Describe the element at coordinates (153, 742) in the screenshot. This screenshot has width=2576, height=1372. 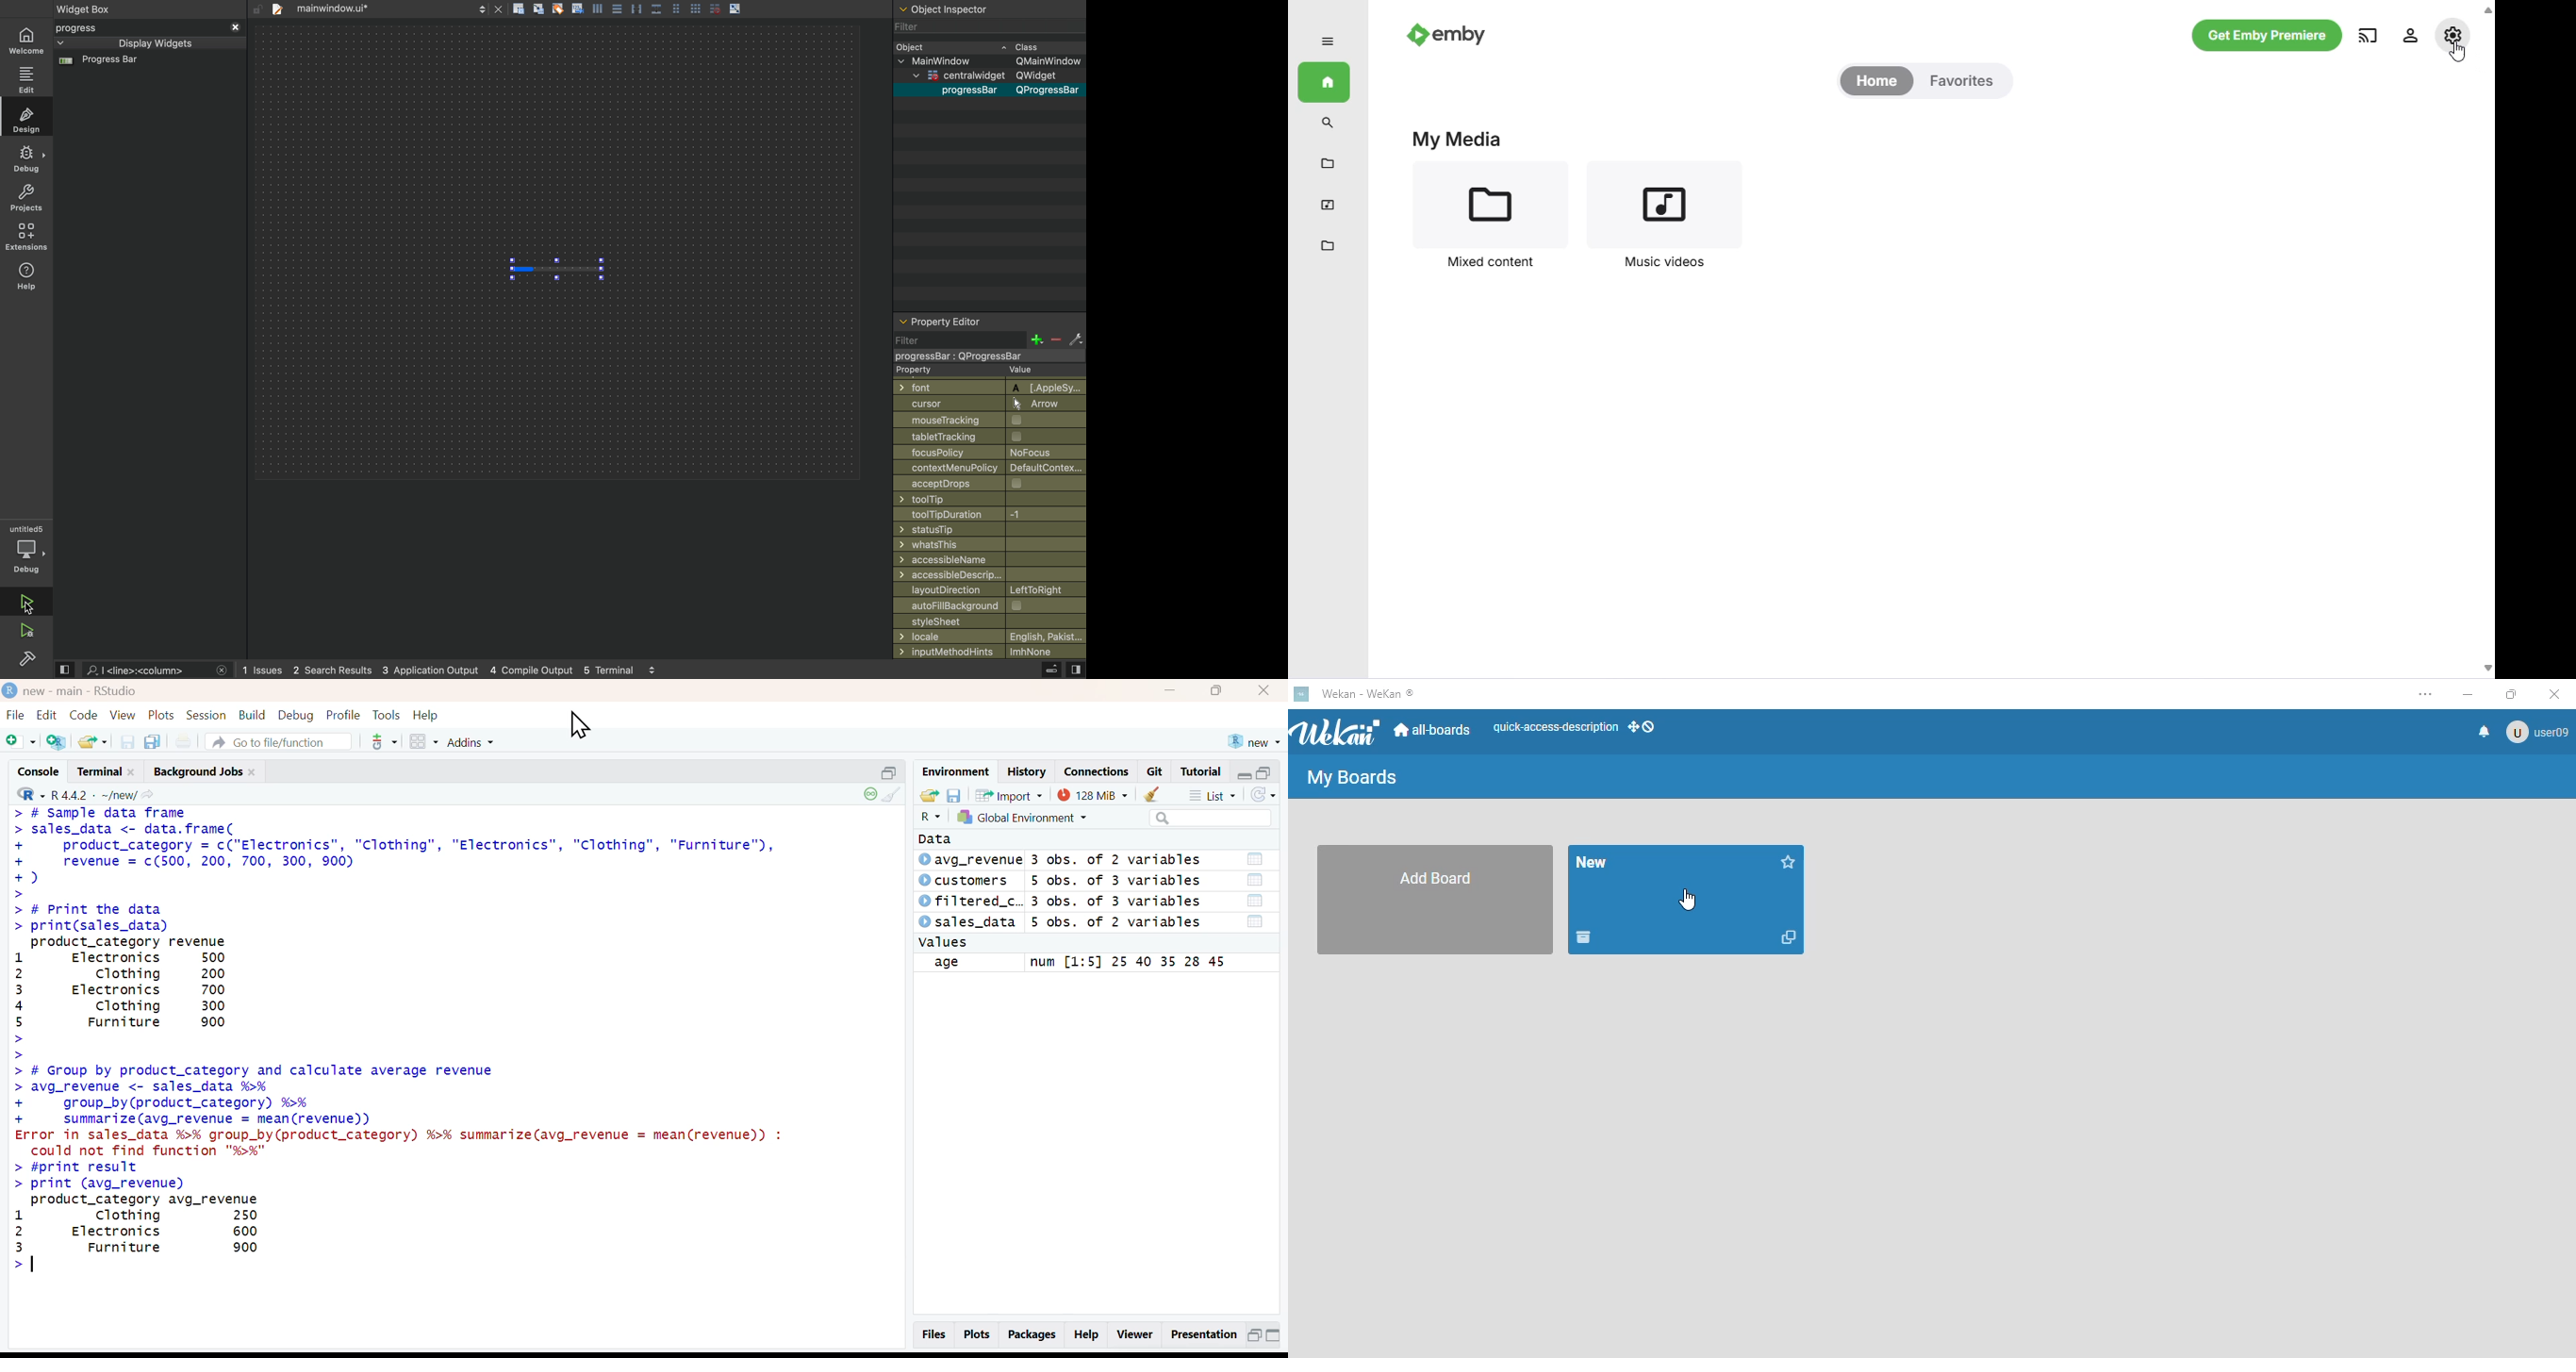
I see `Save all open documents` at that location.